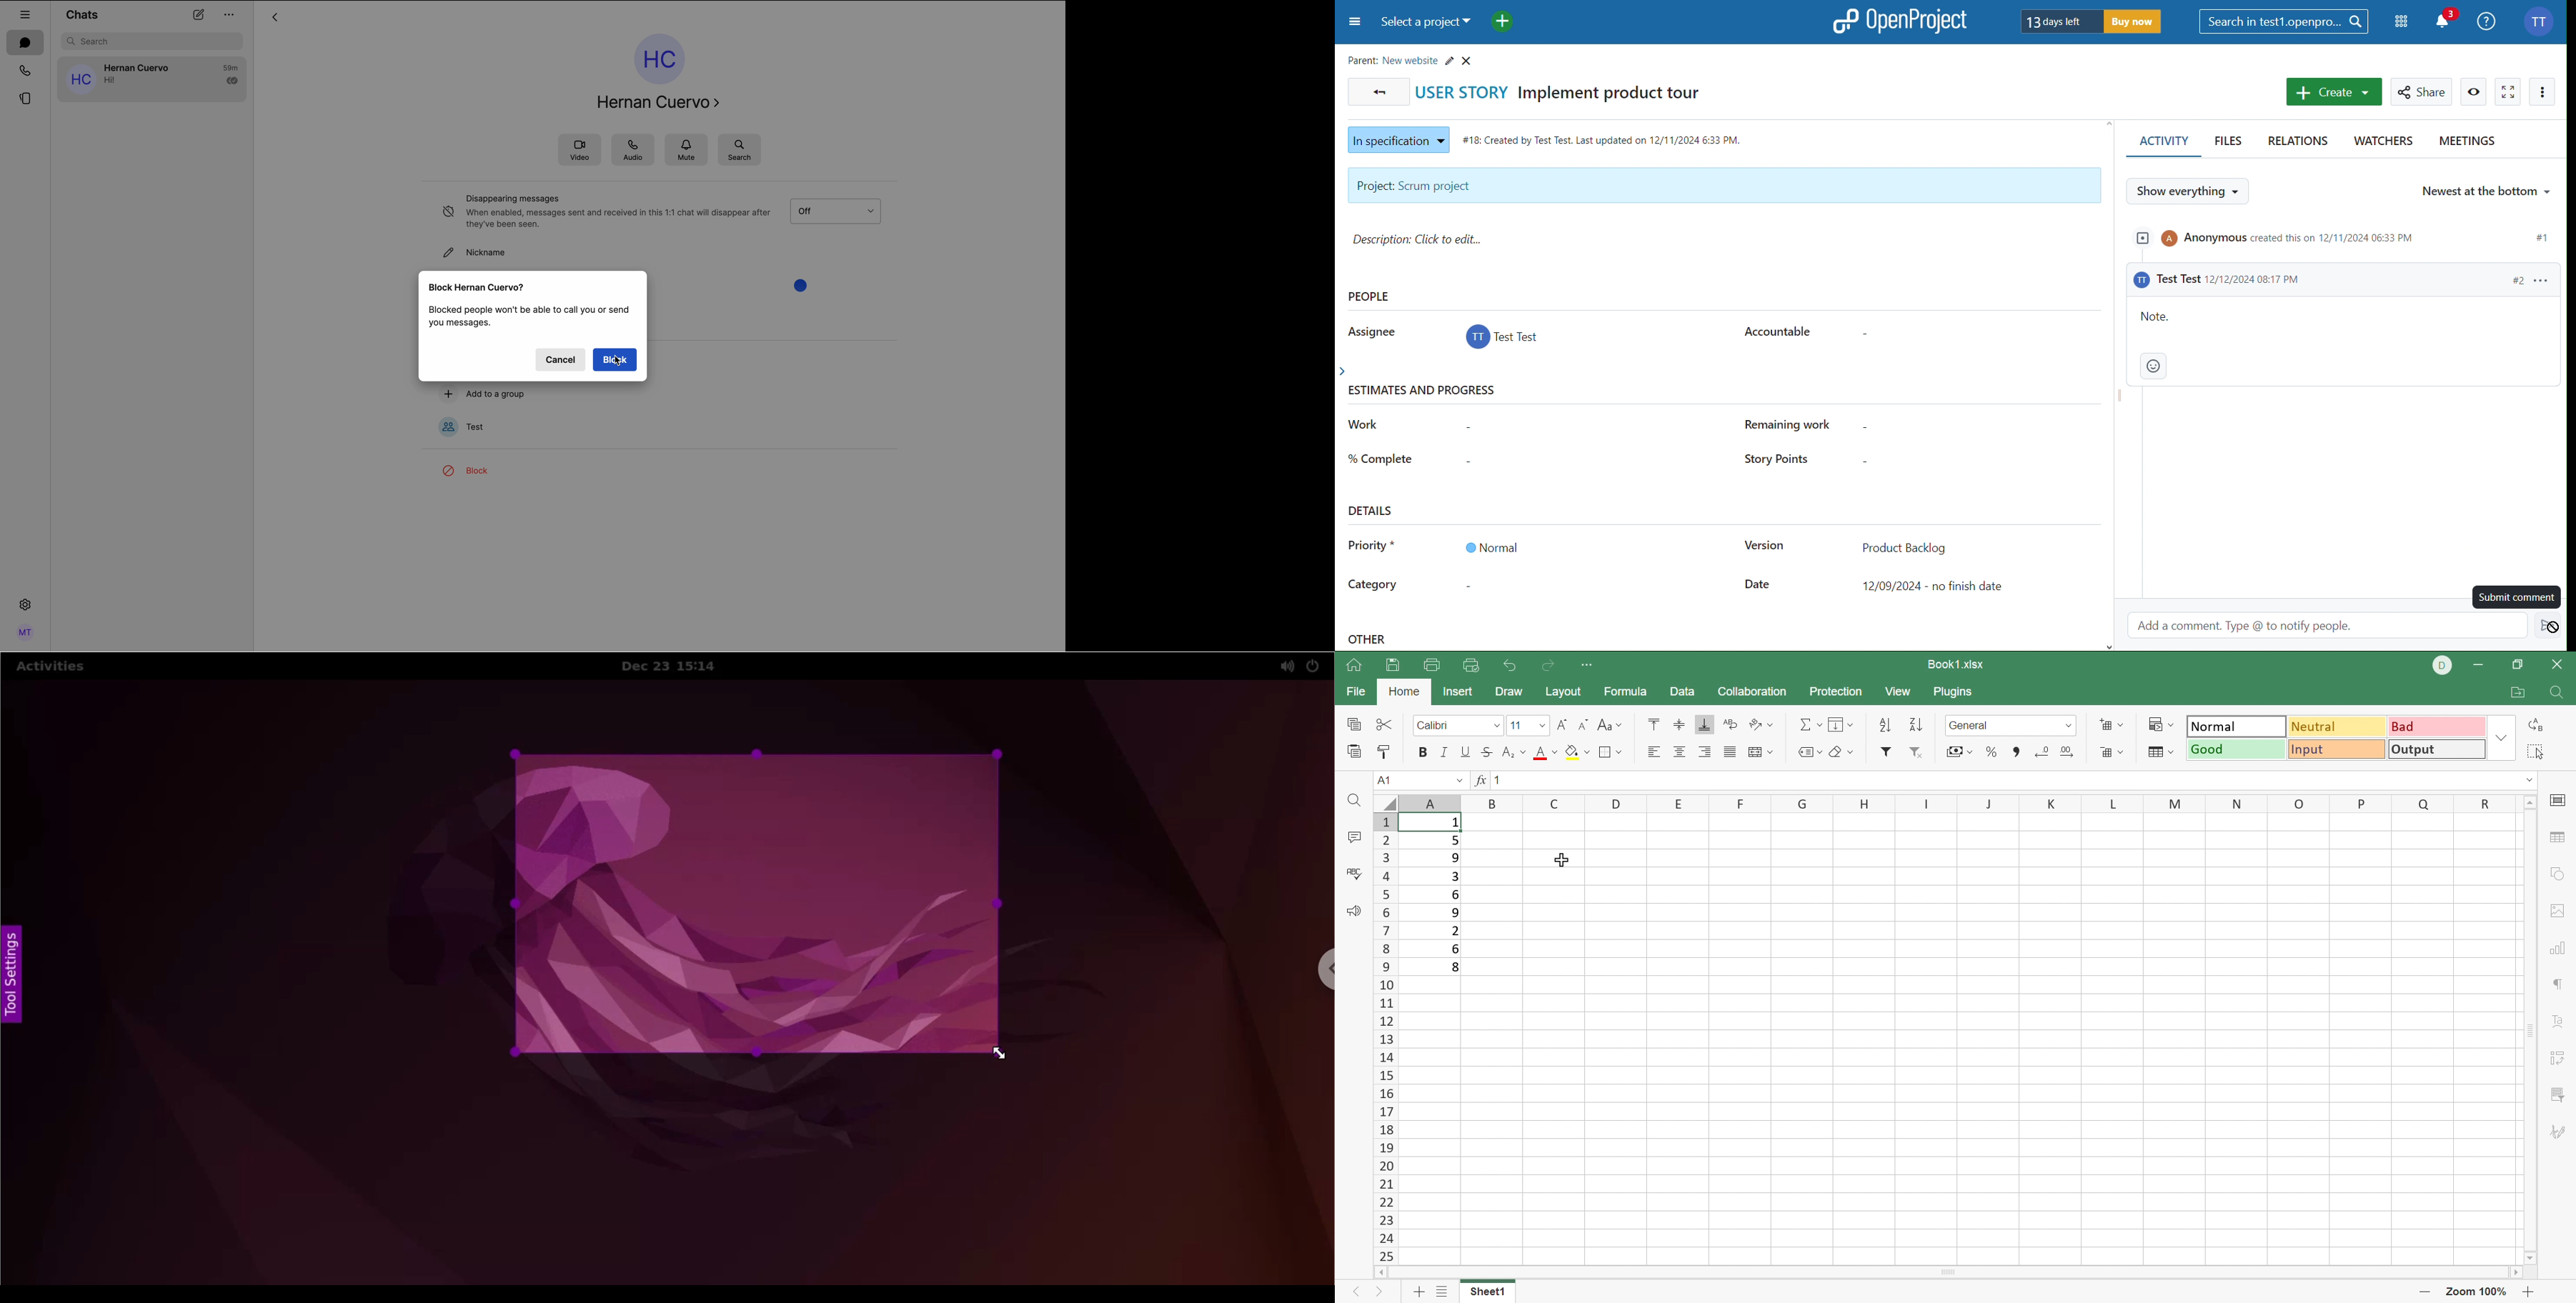 The image size is (2576, 1316). I want to click on Plugins, so click(1953, 690).